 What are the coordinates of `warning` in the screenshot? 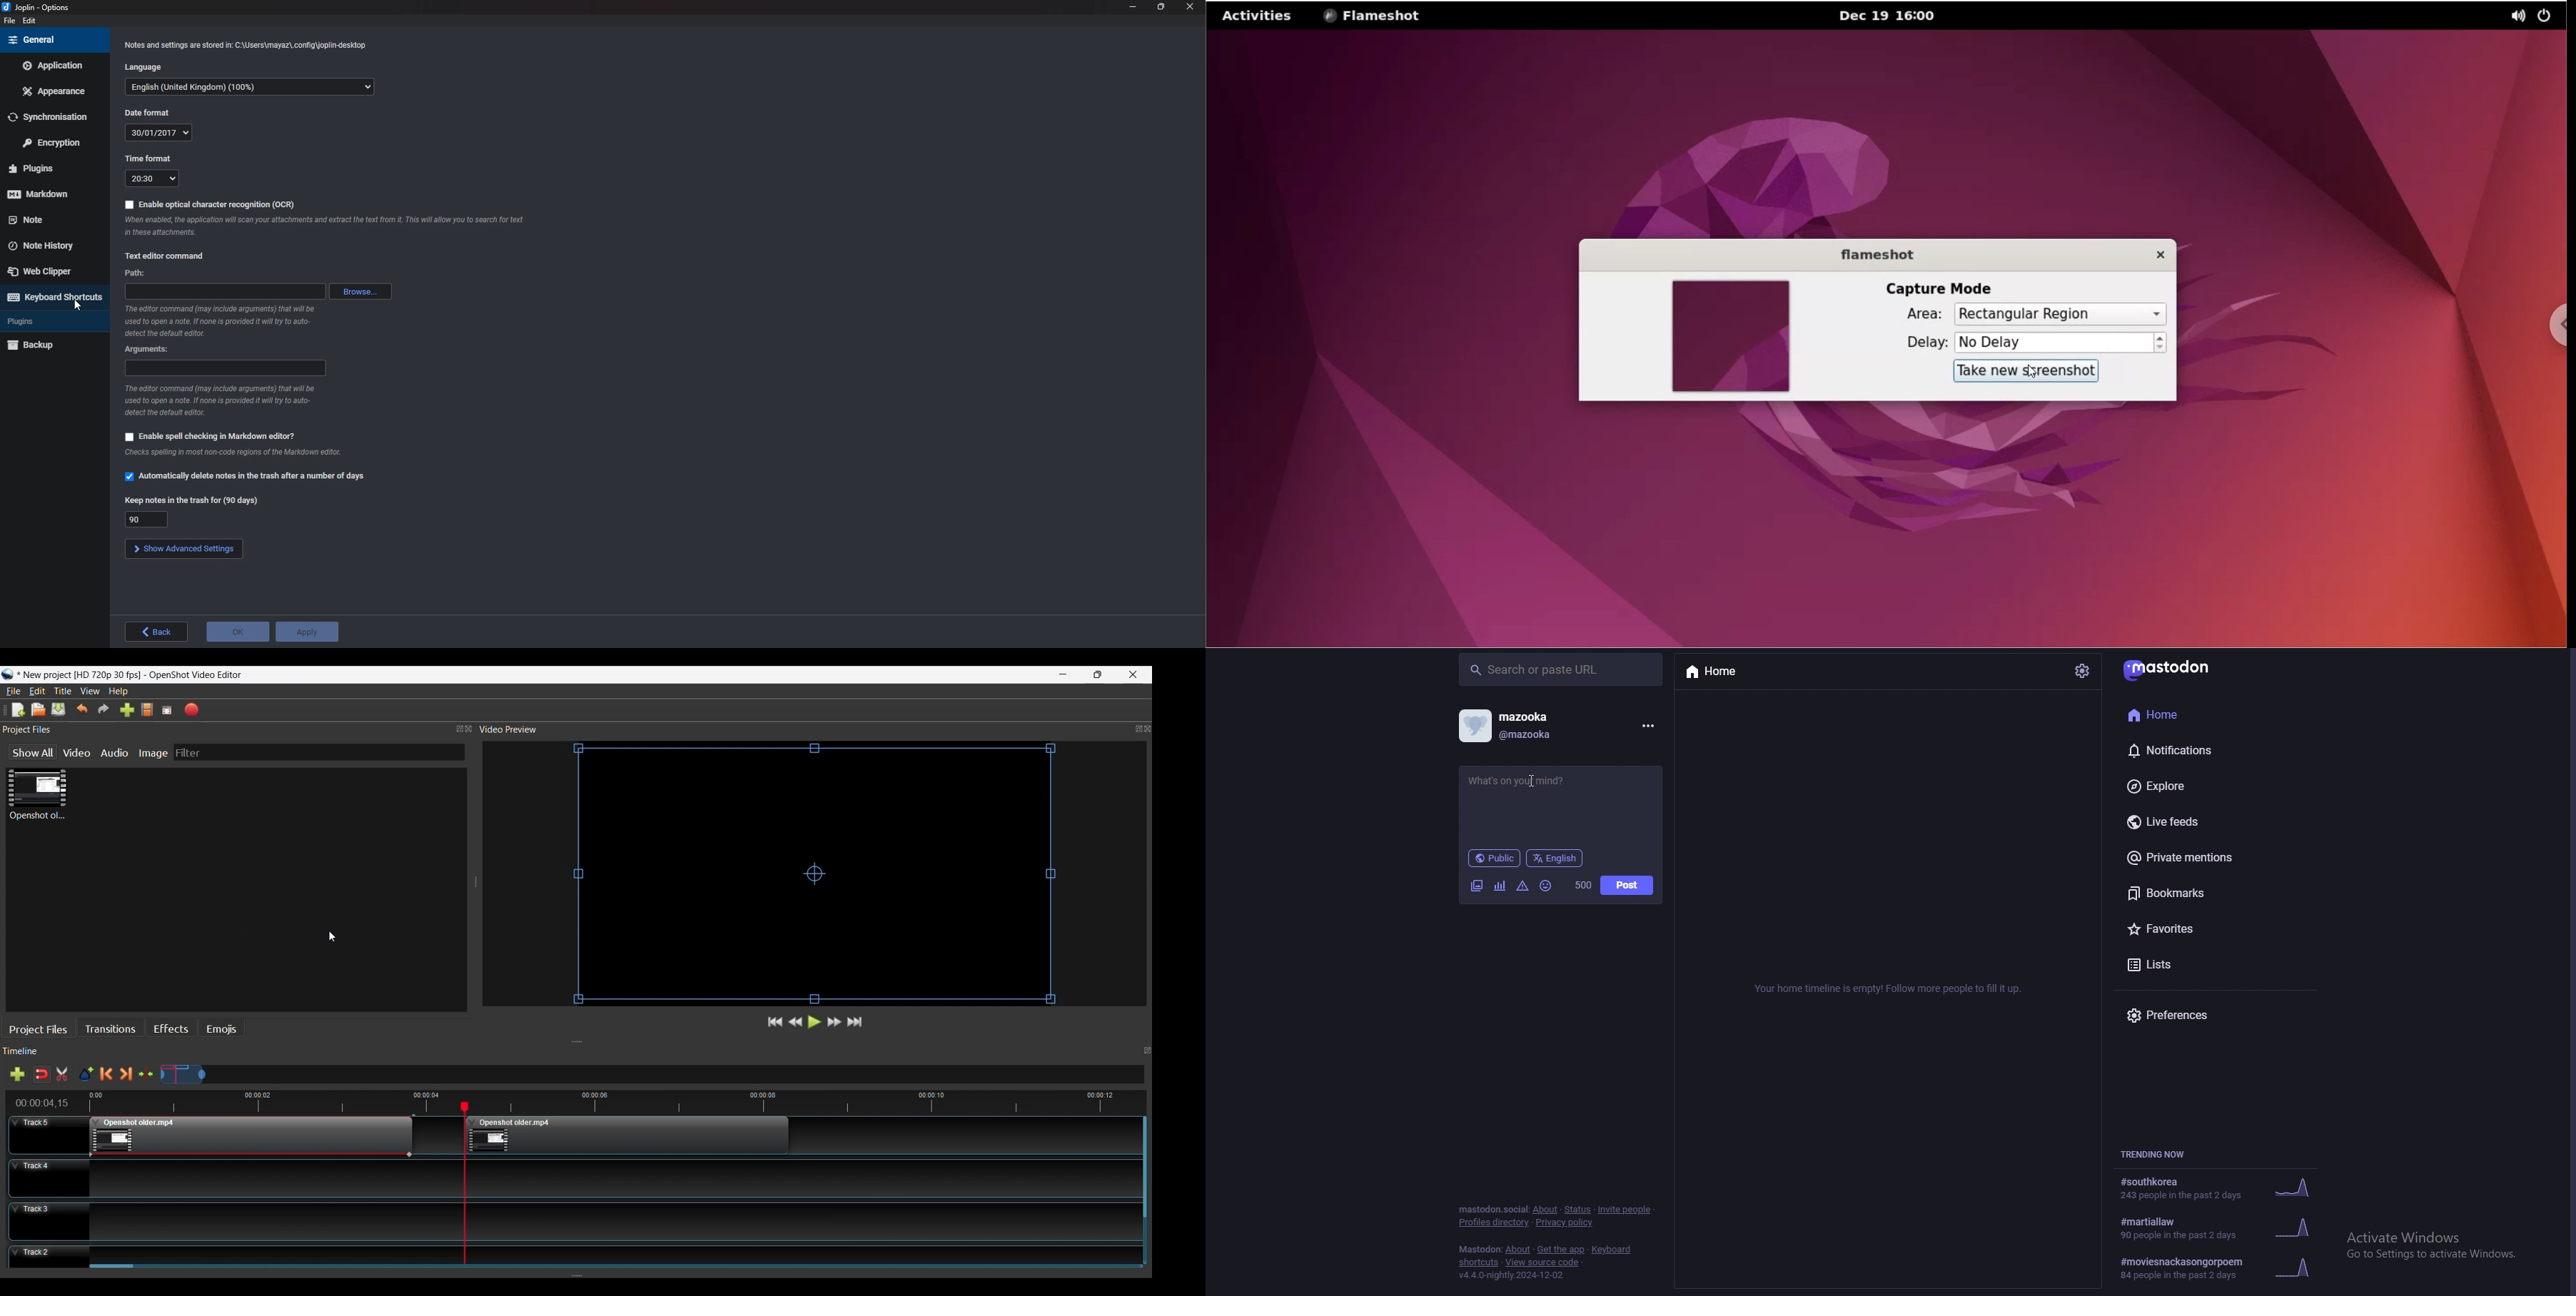 It's located at (1523, 886).